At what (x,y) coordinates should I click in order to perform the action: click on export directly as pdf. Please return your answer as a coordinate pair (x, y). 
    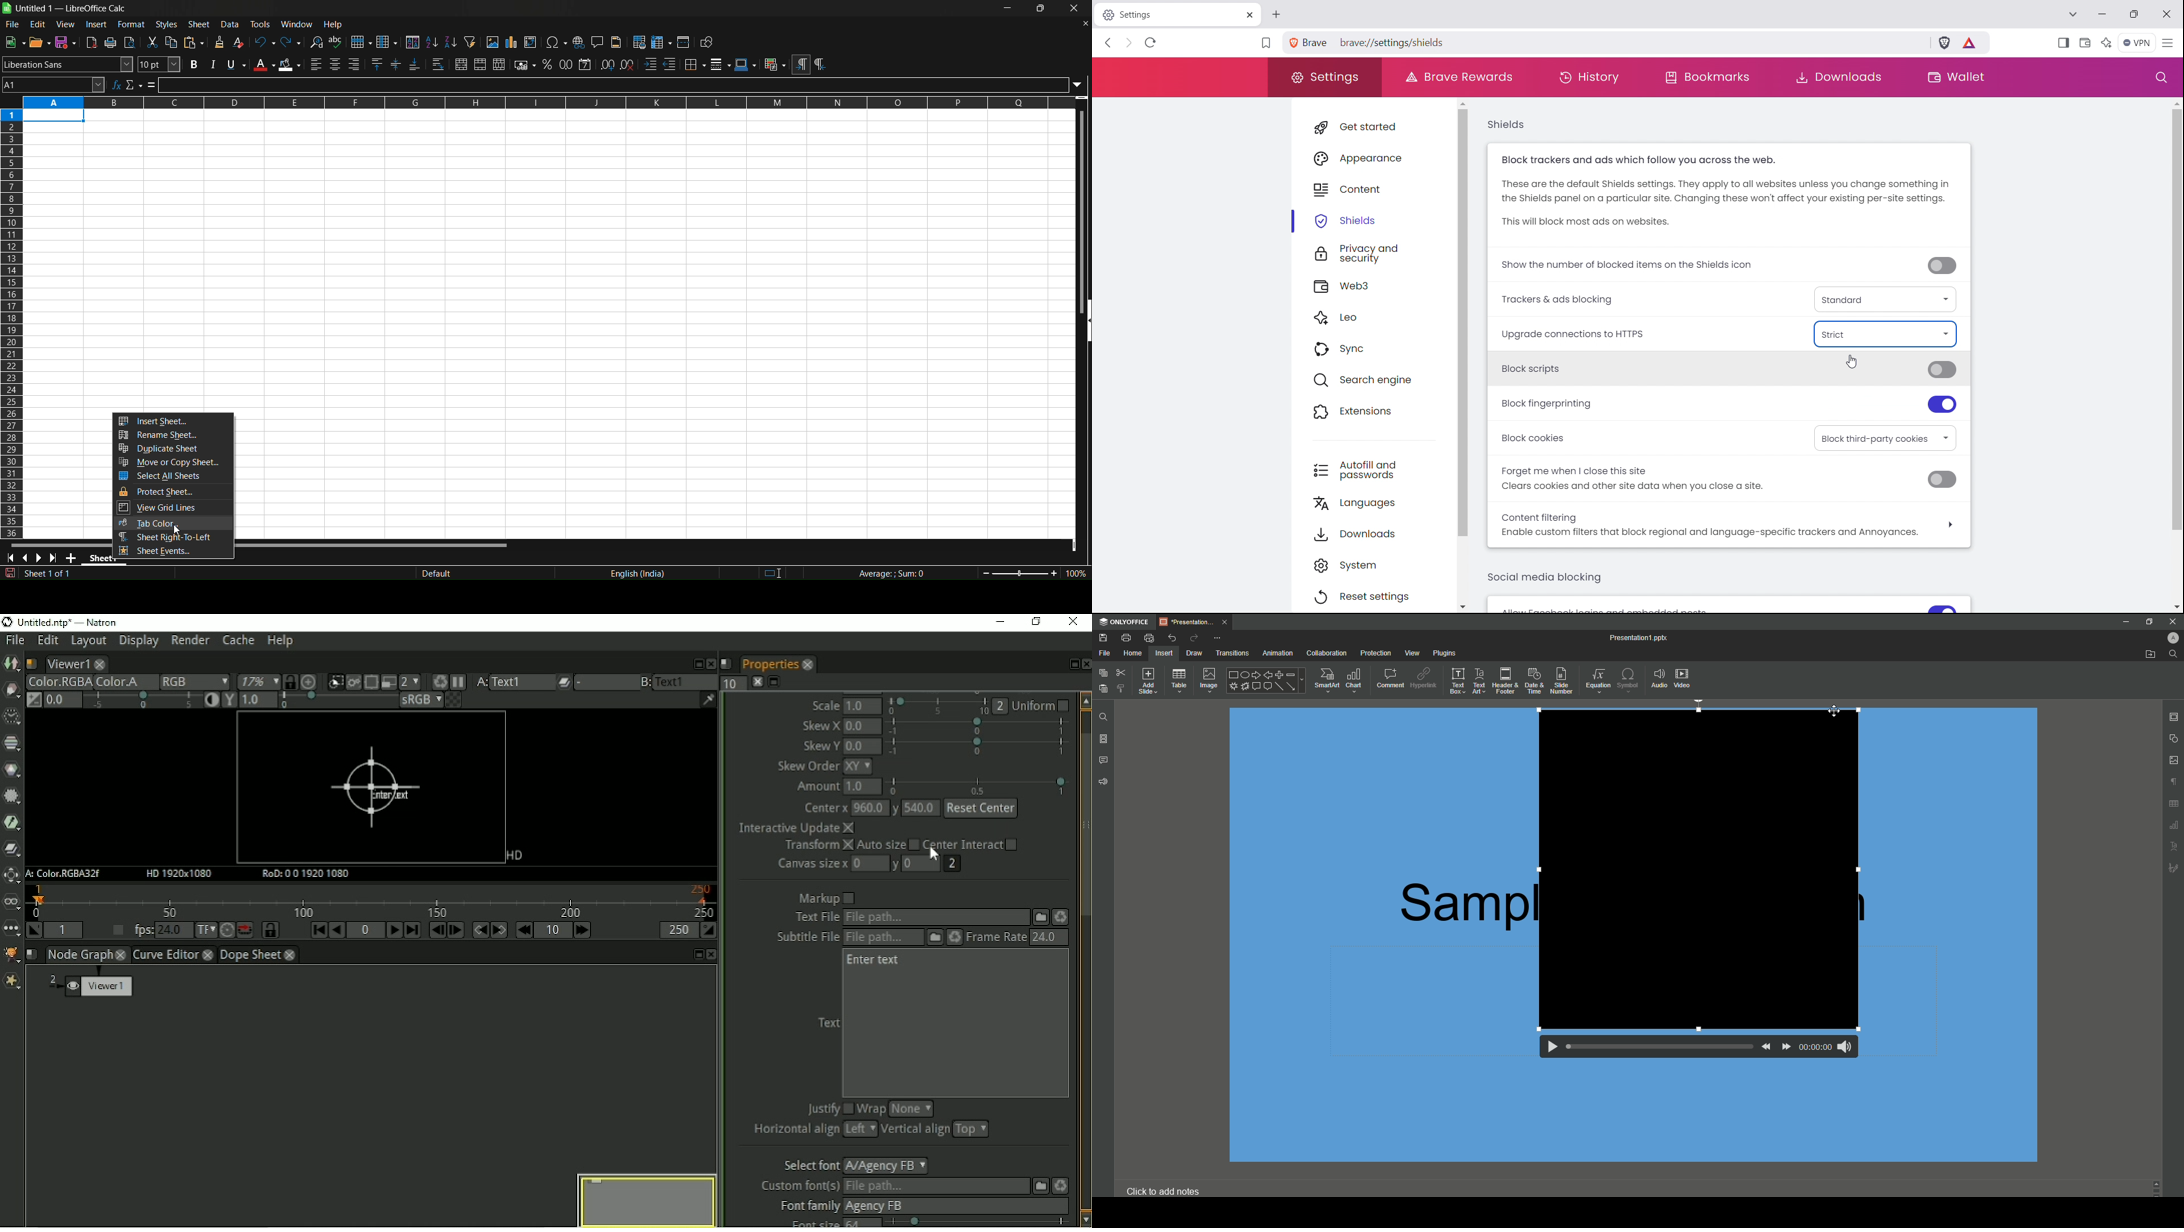
    Looking at the image, I should click on (93, 42).